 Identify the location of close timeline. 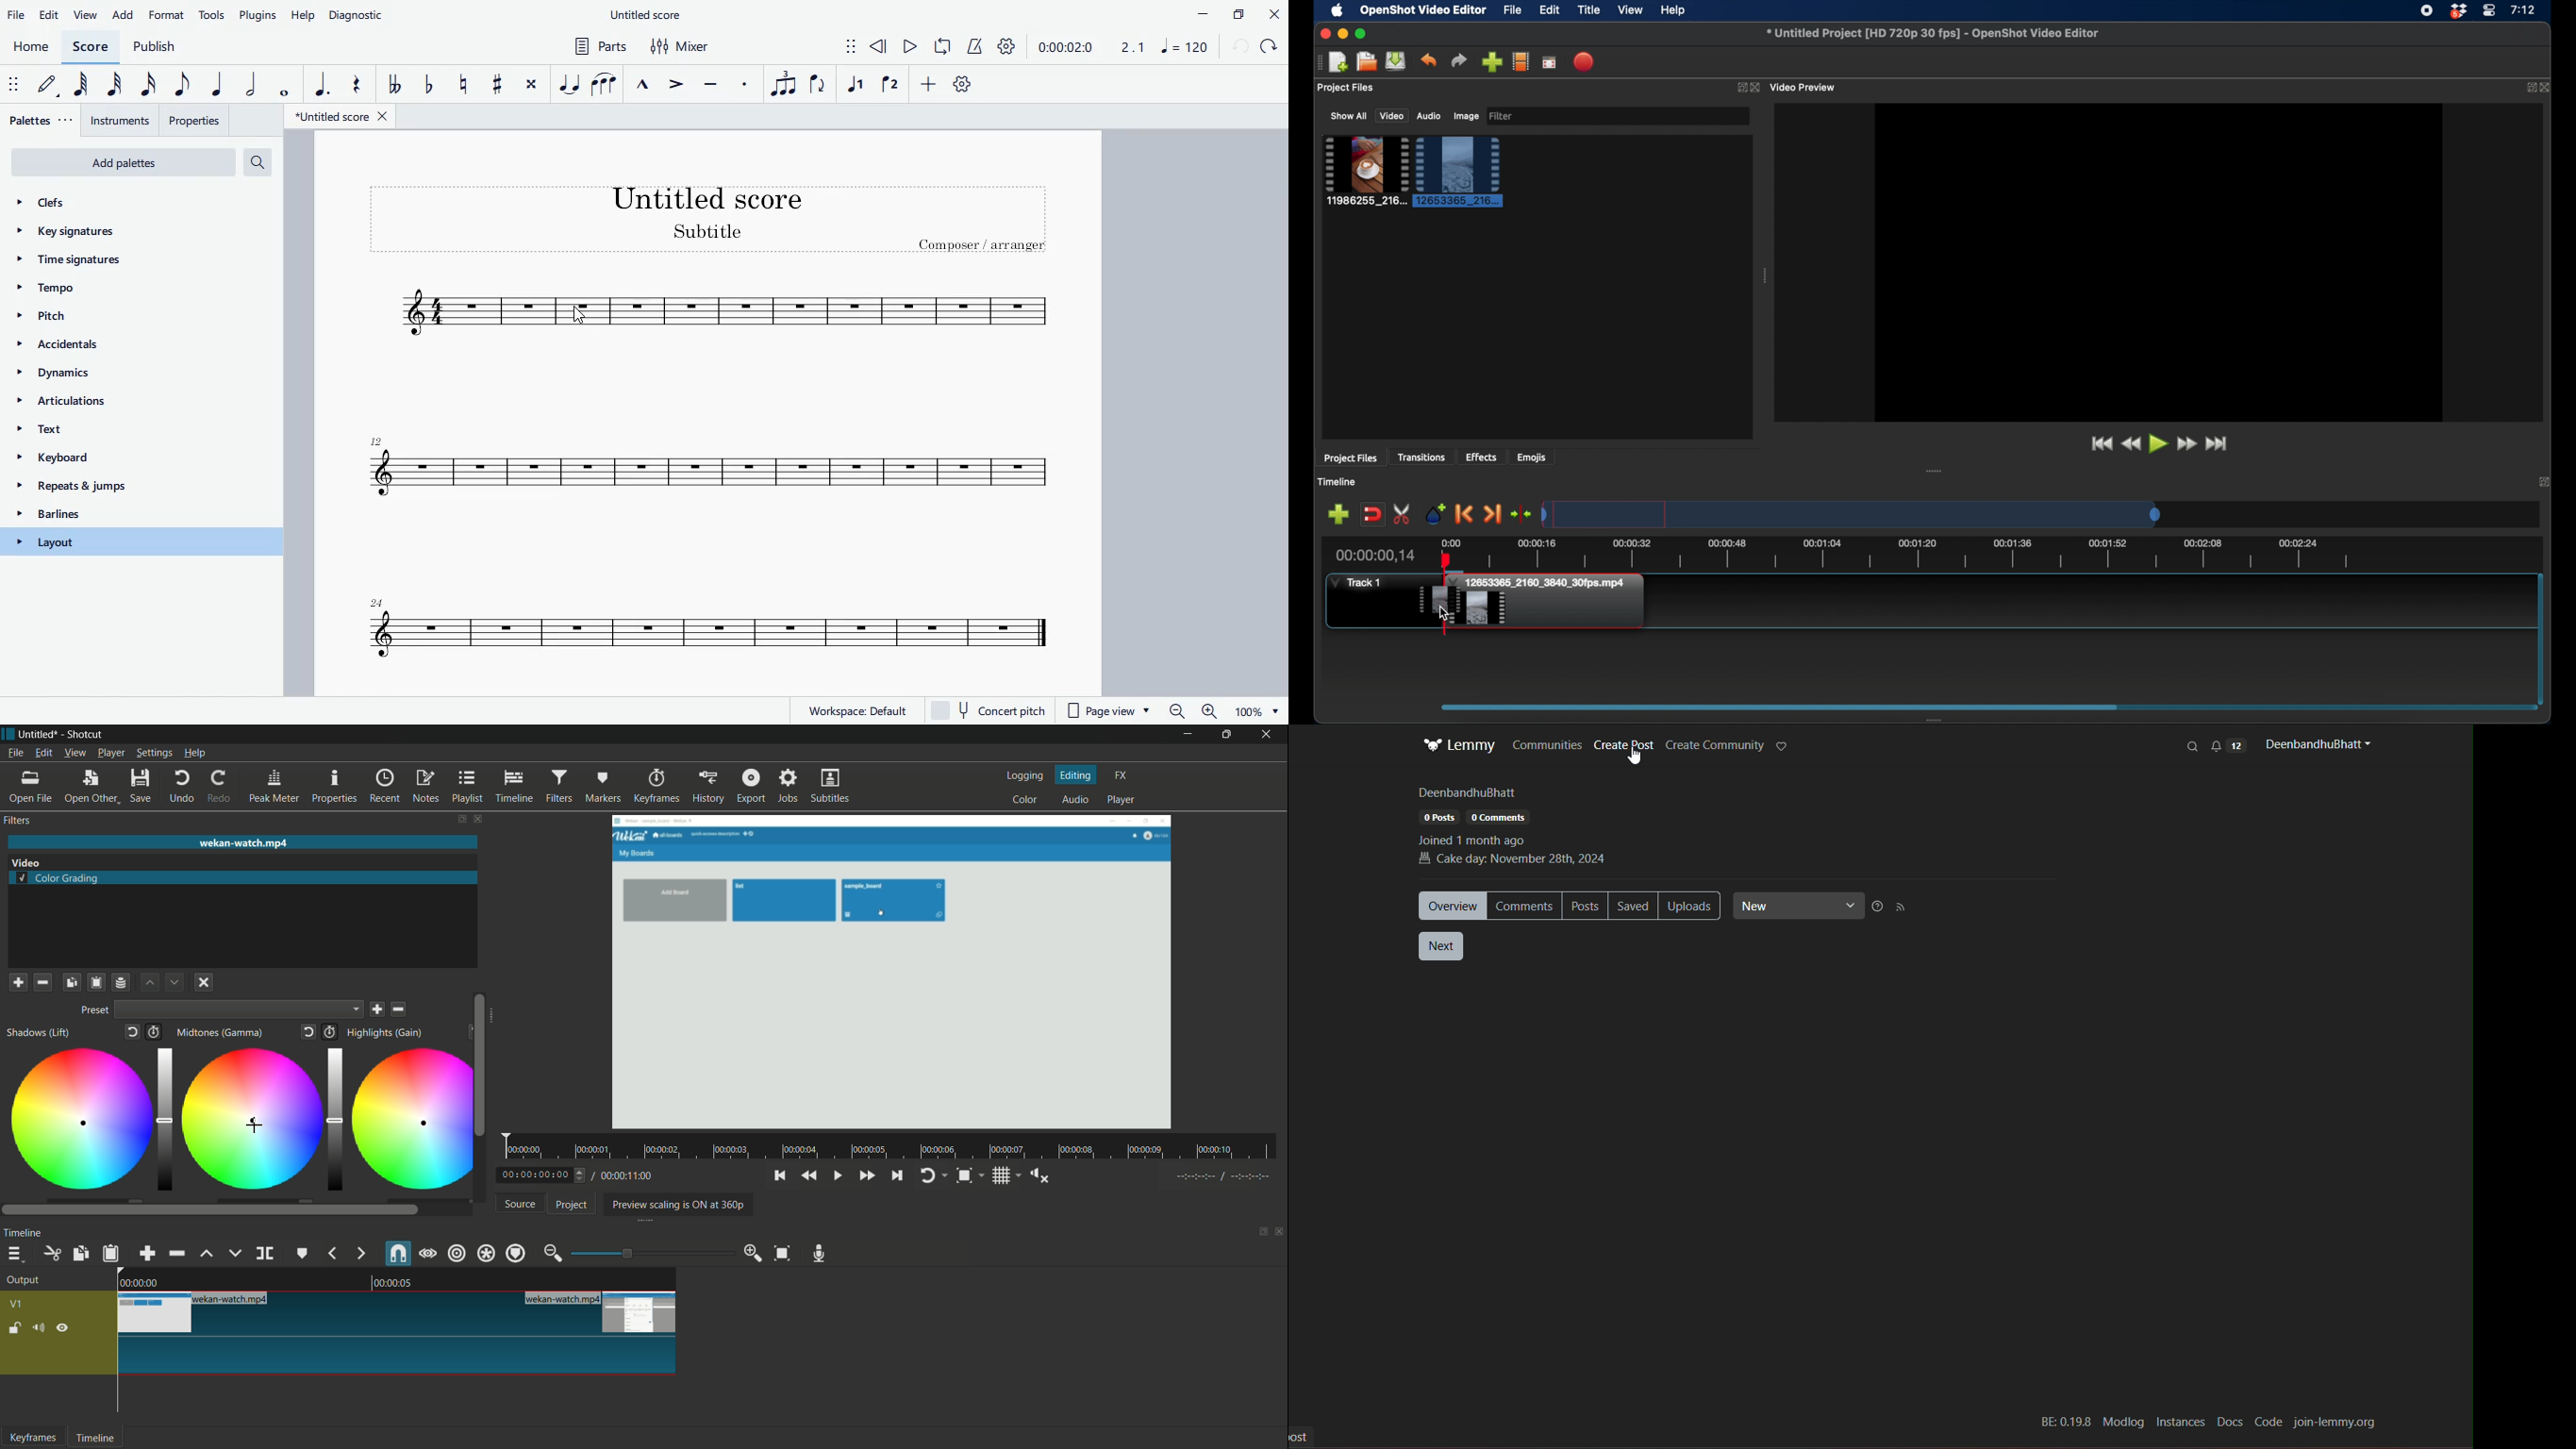
(1280, 1233).